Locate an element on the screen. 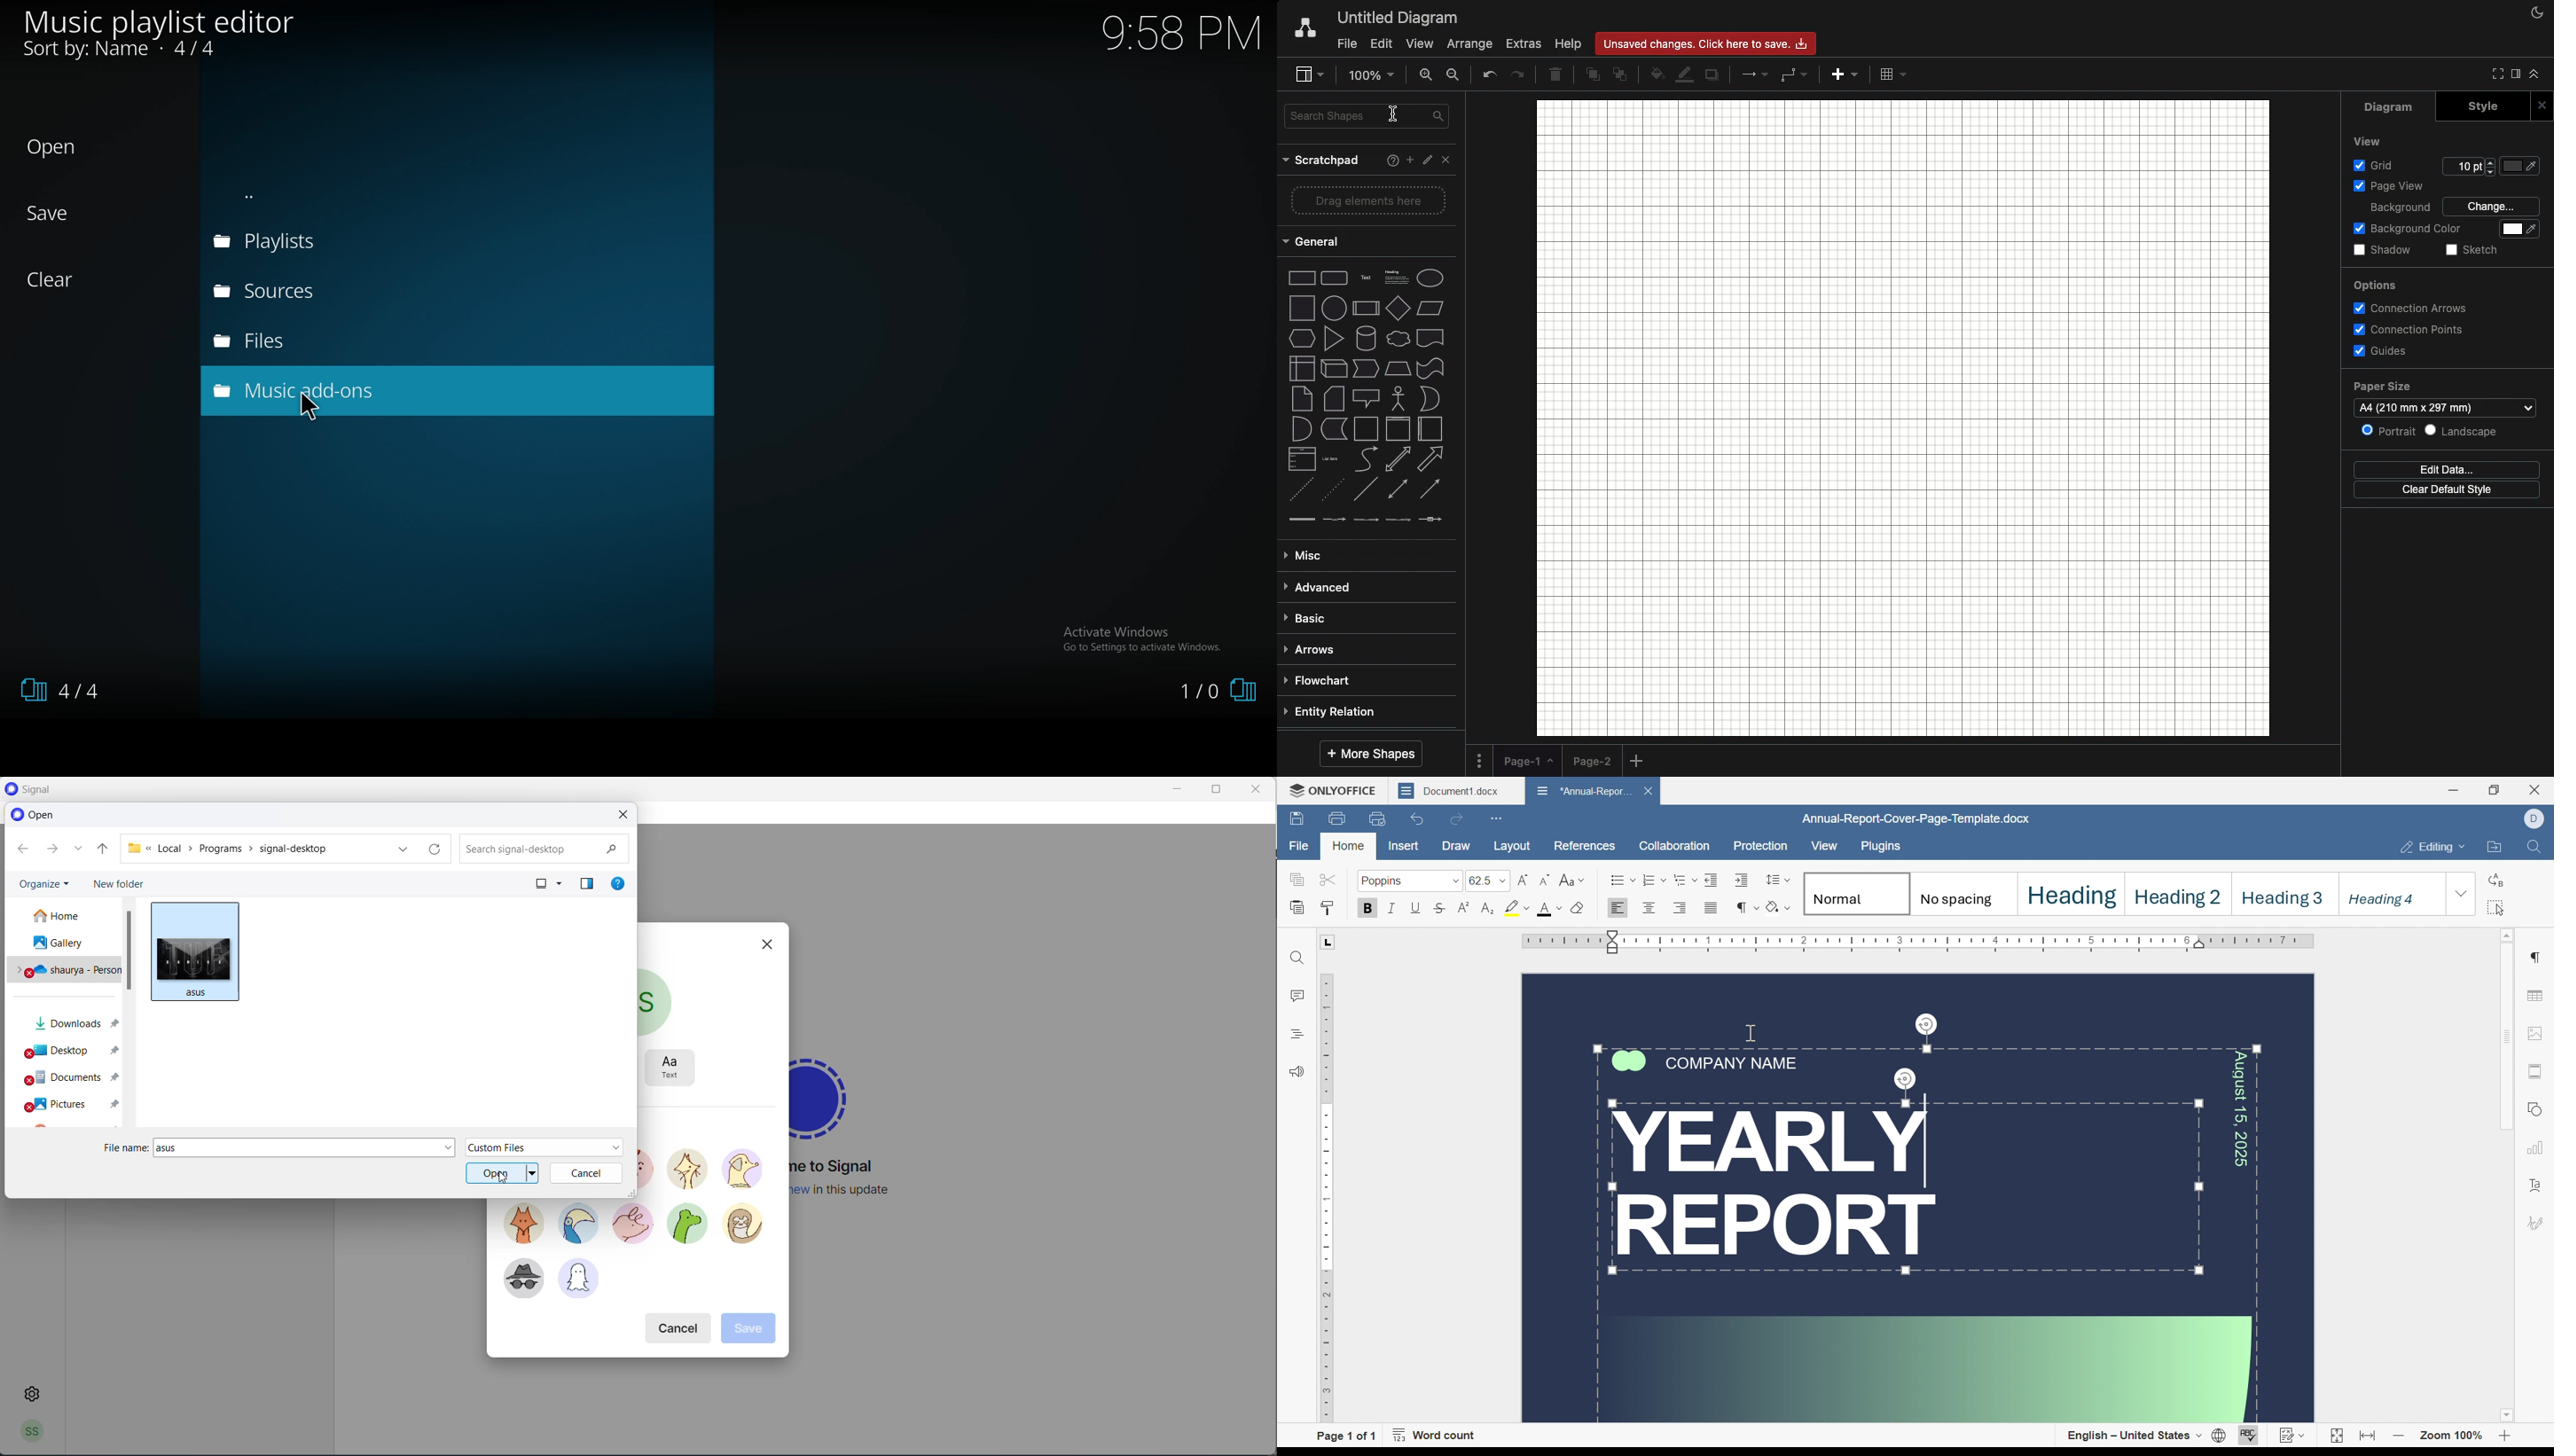 This screenshot has height=1456, width=2576. font is located at coordinates (1411, 880).